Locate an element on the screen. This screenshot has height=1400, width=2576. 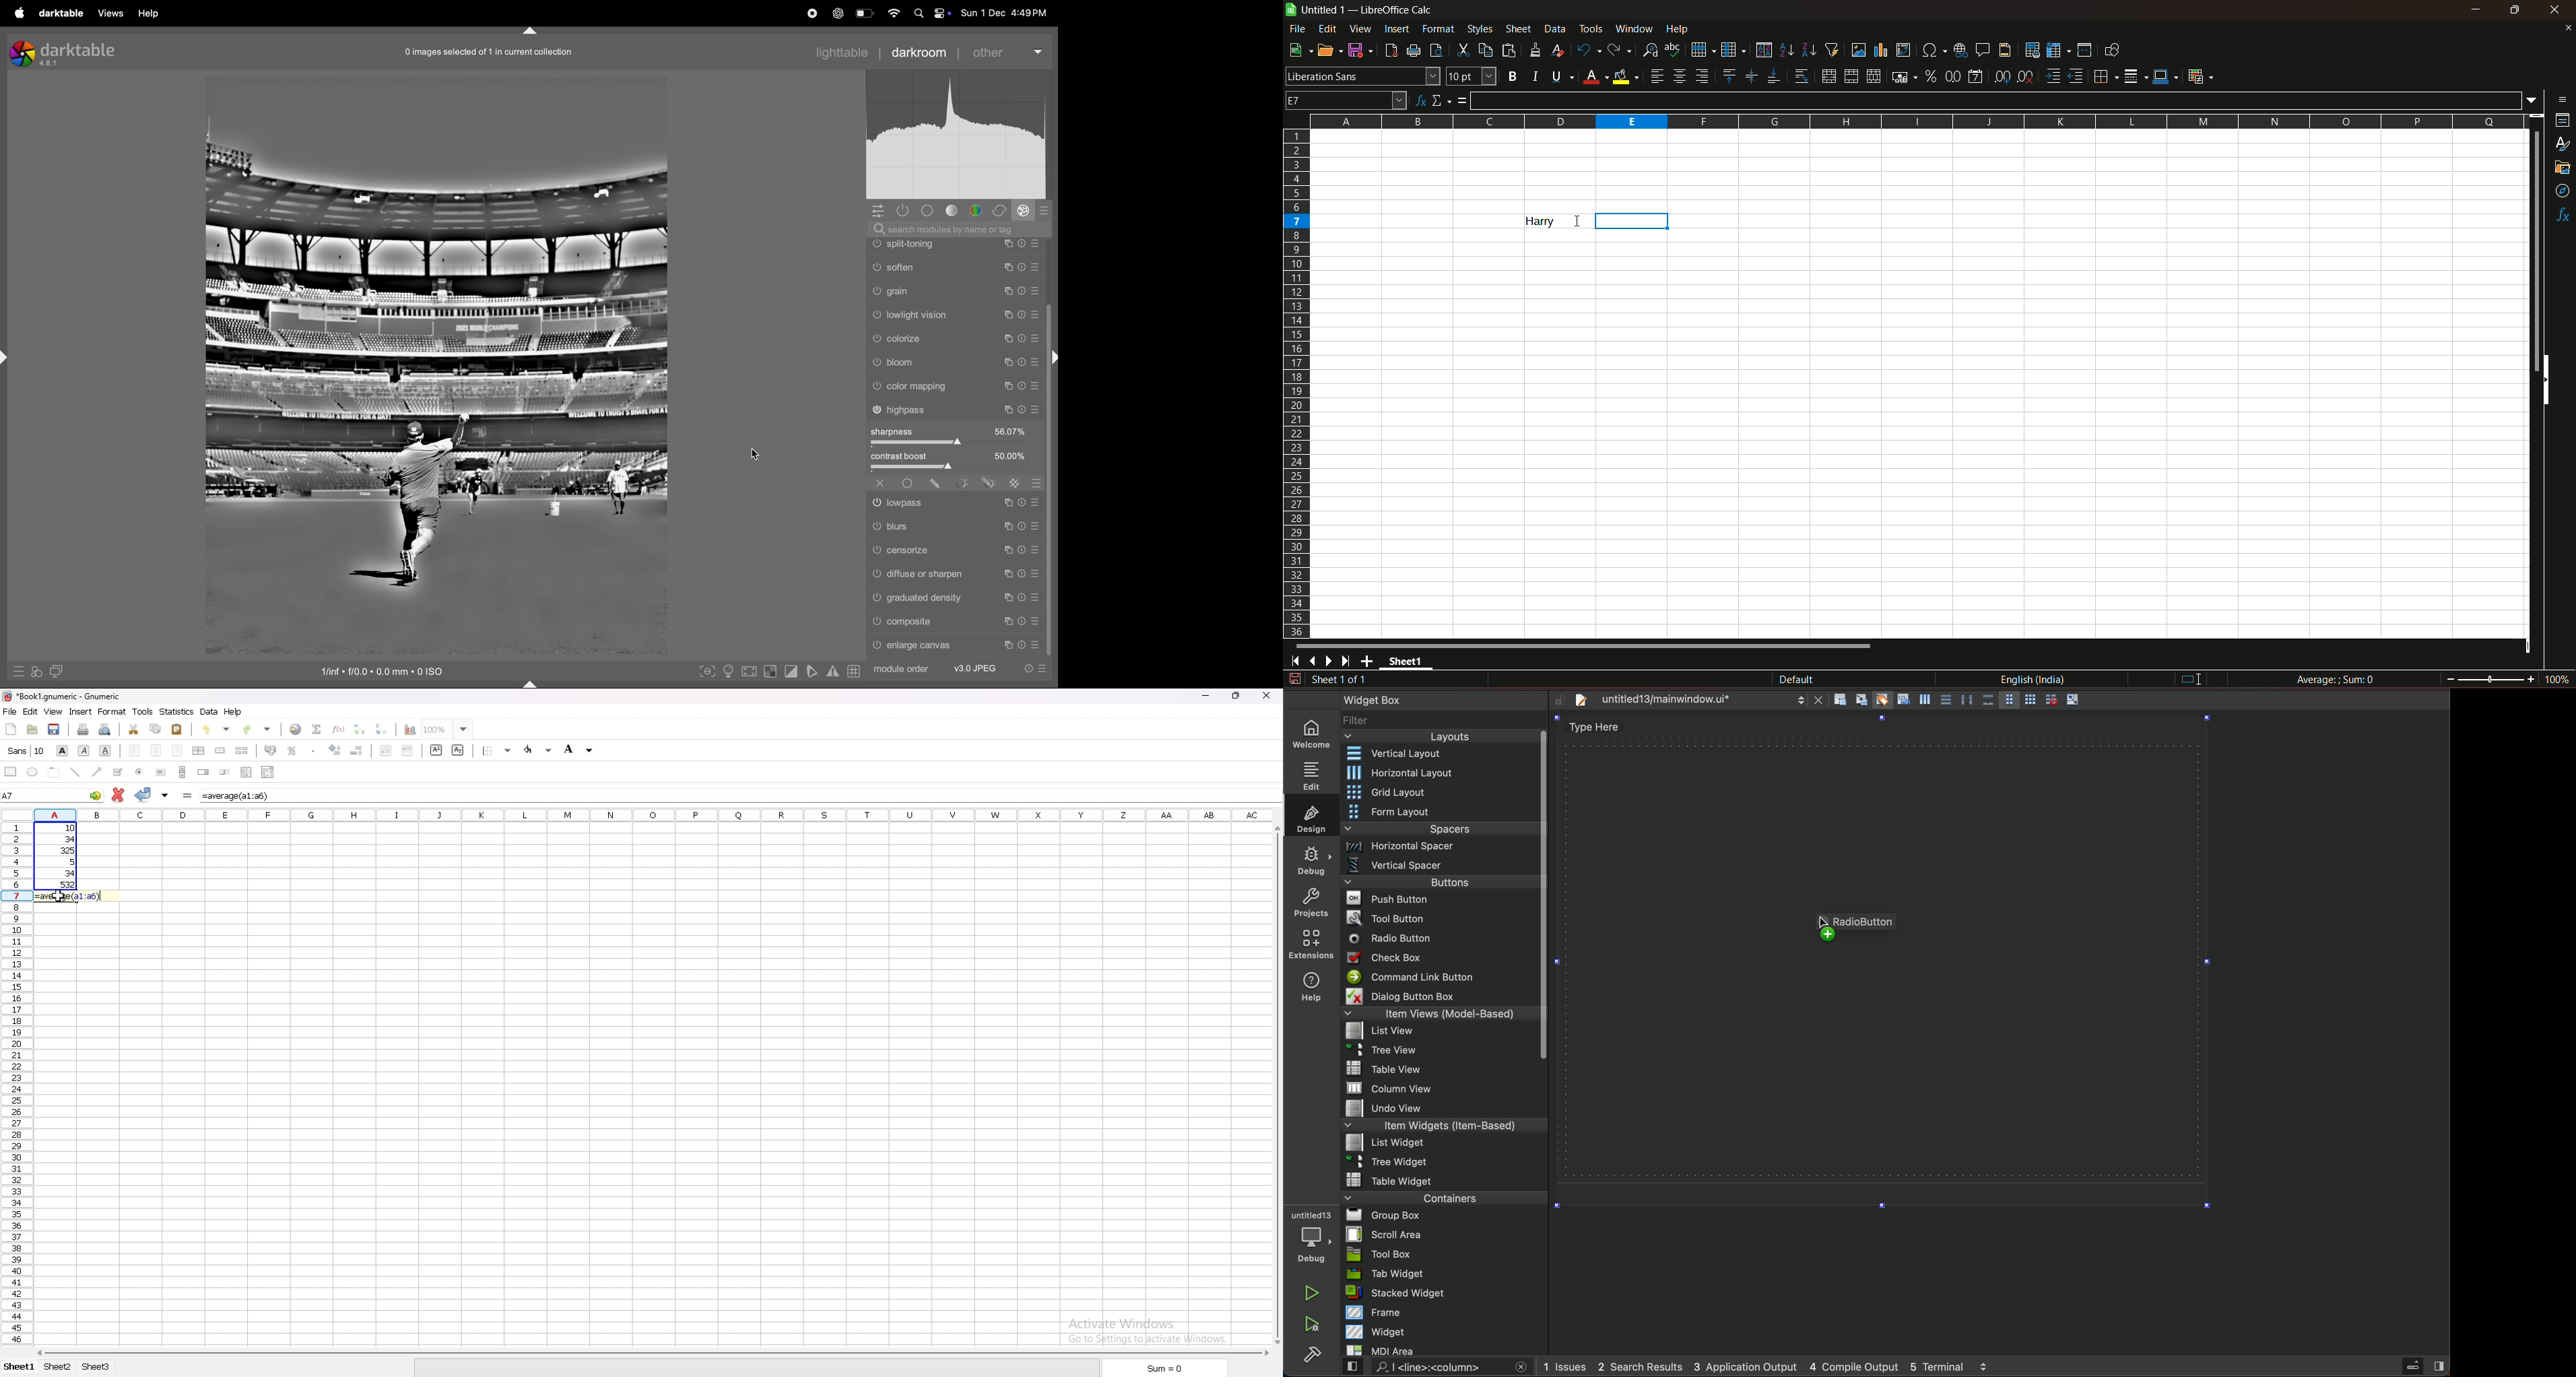
 is located at coordinates (1923, 701).